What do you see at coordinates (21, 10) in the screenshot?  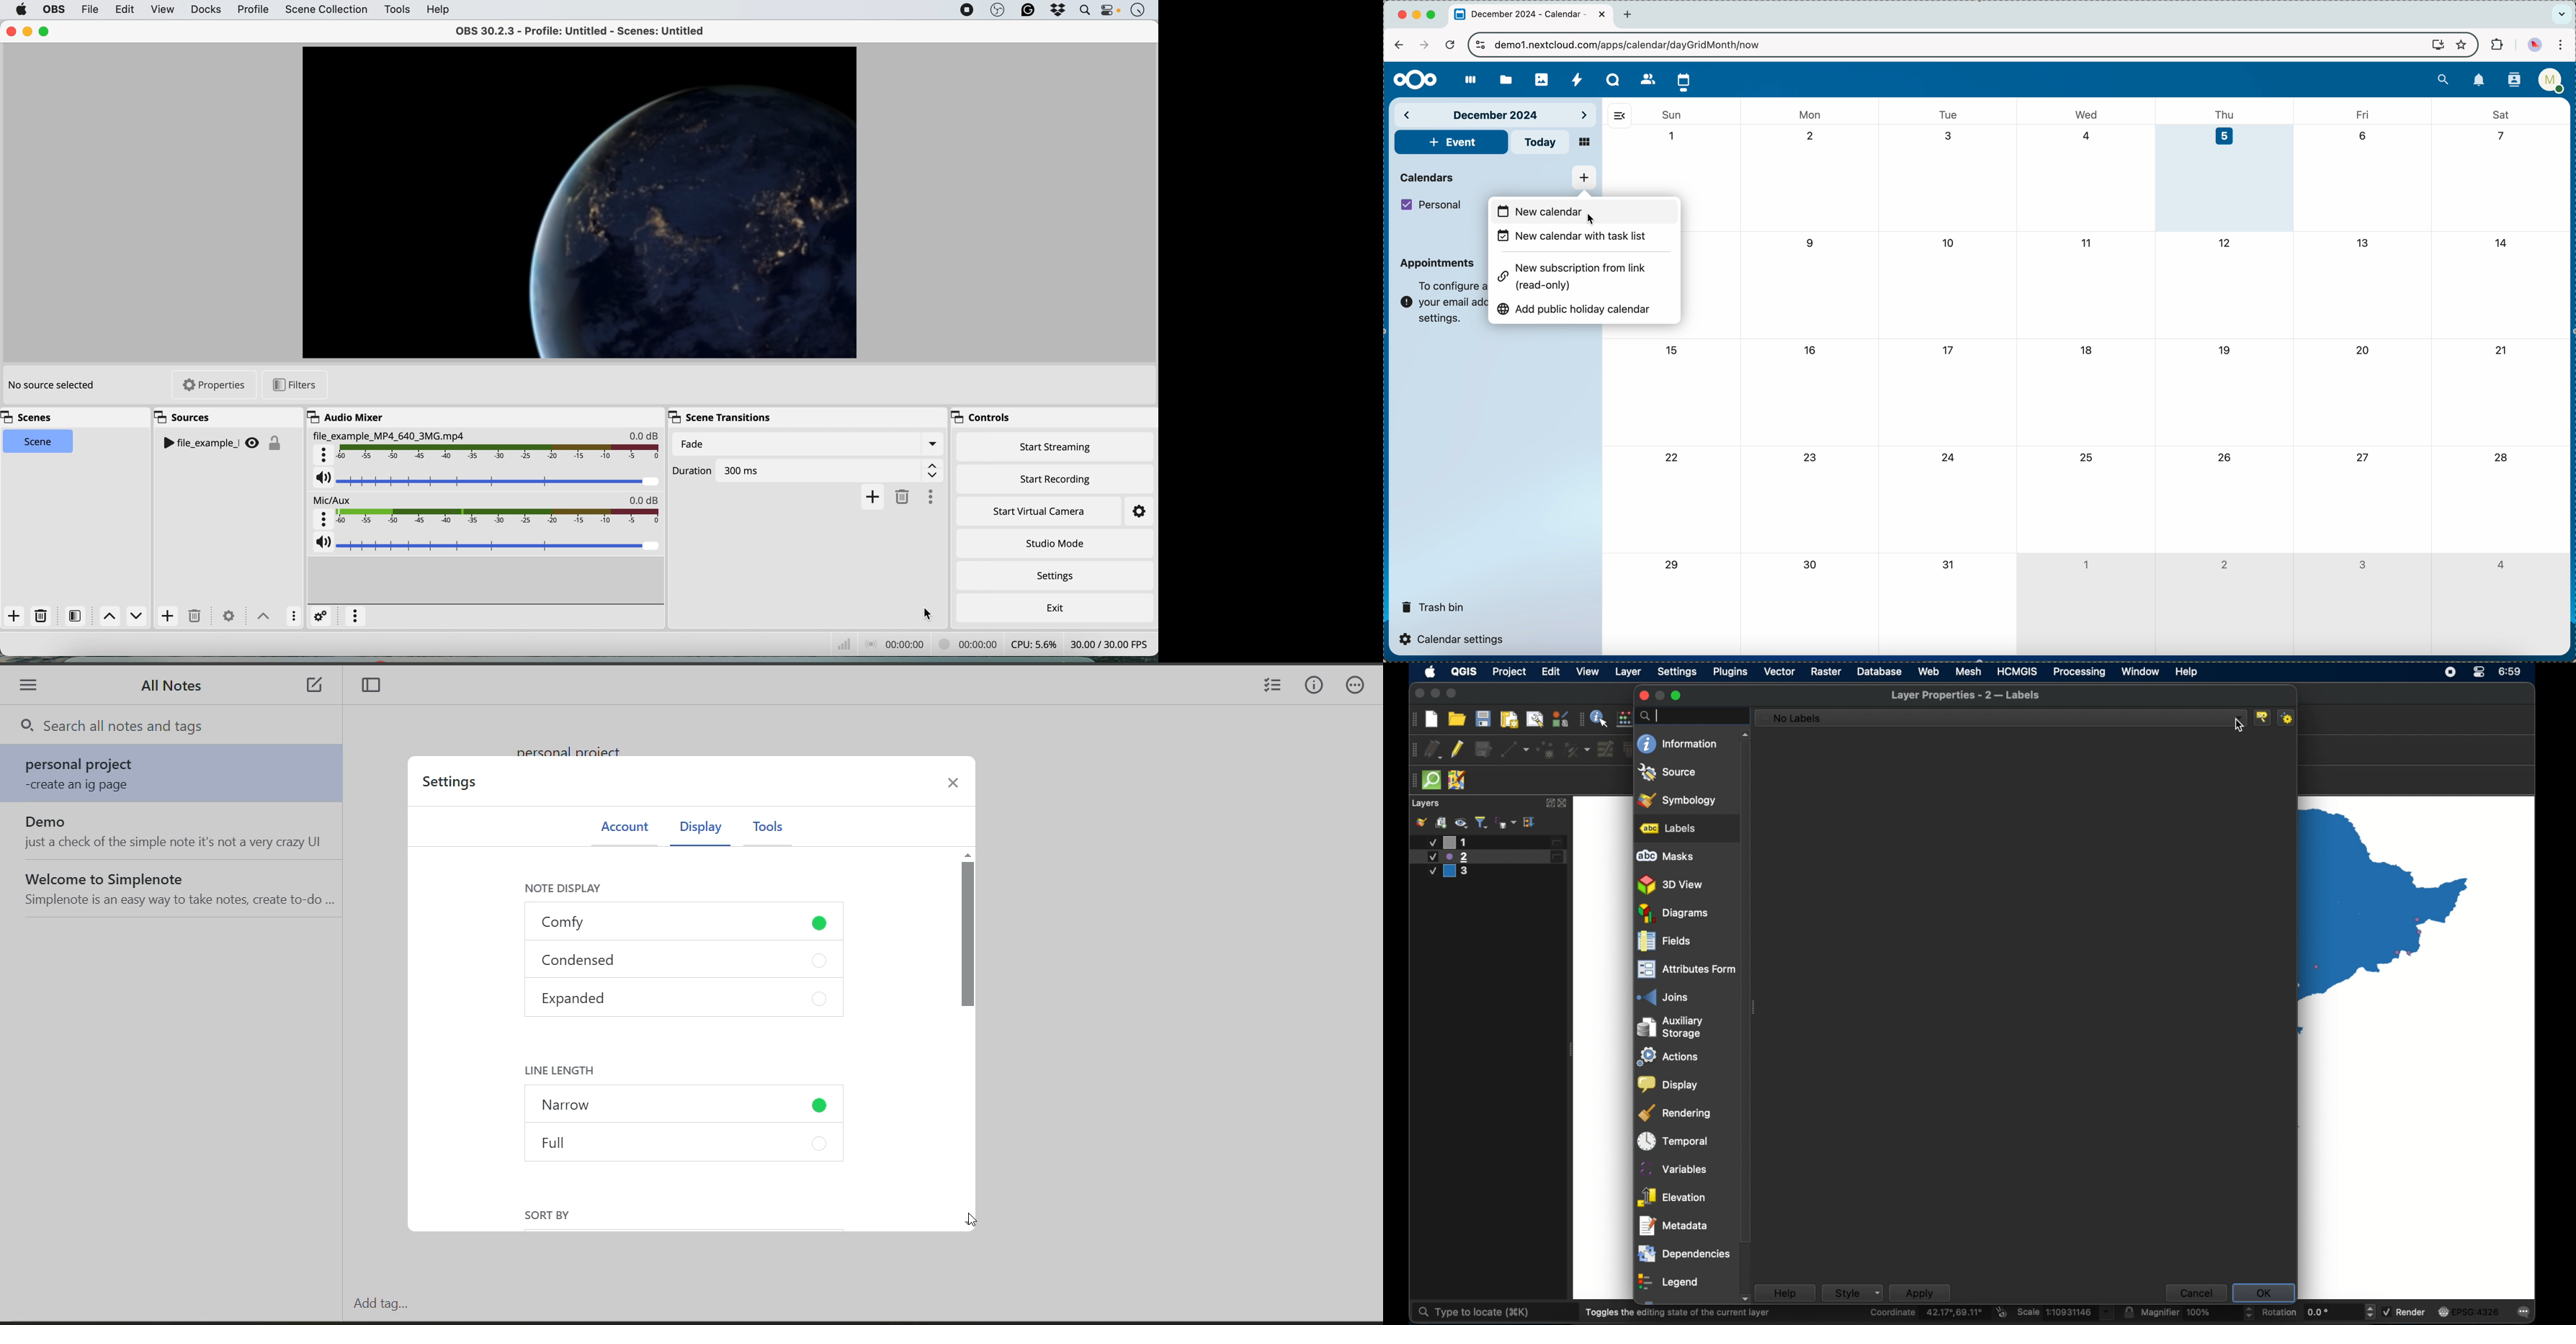 I see `system logo` at bounding box center [21, 10].